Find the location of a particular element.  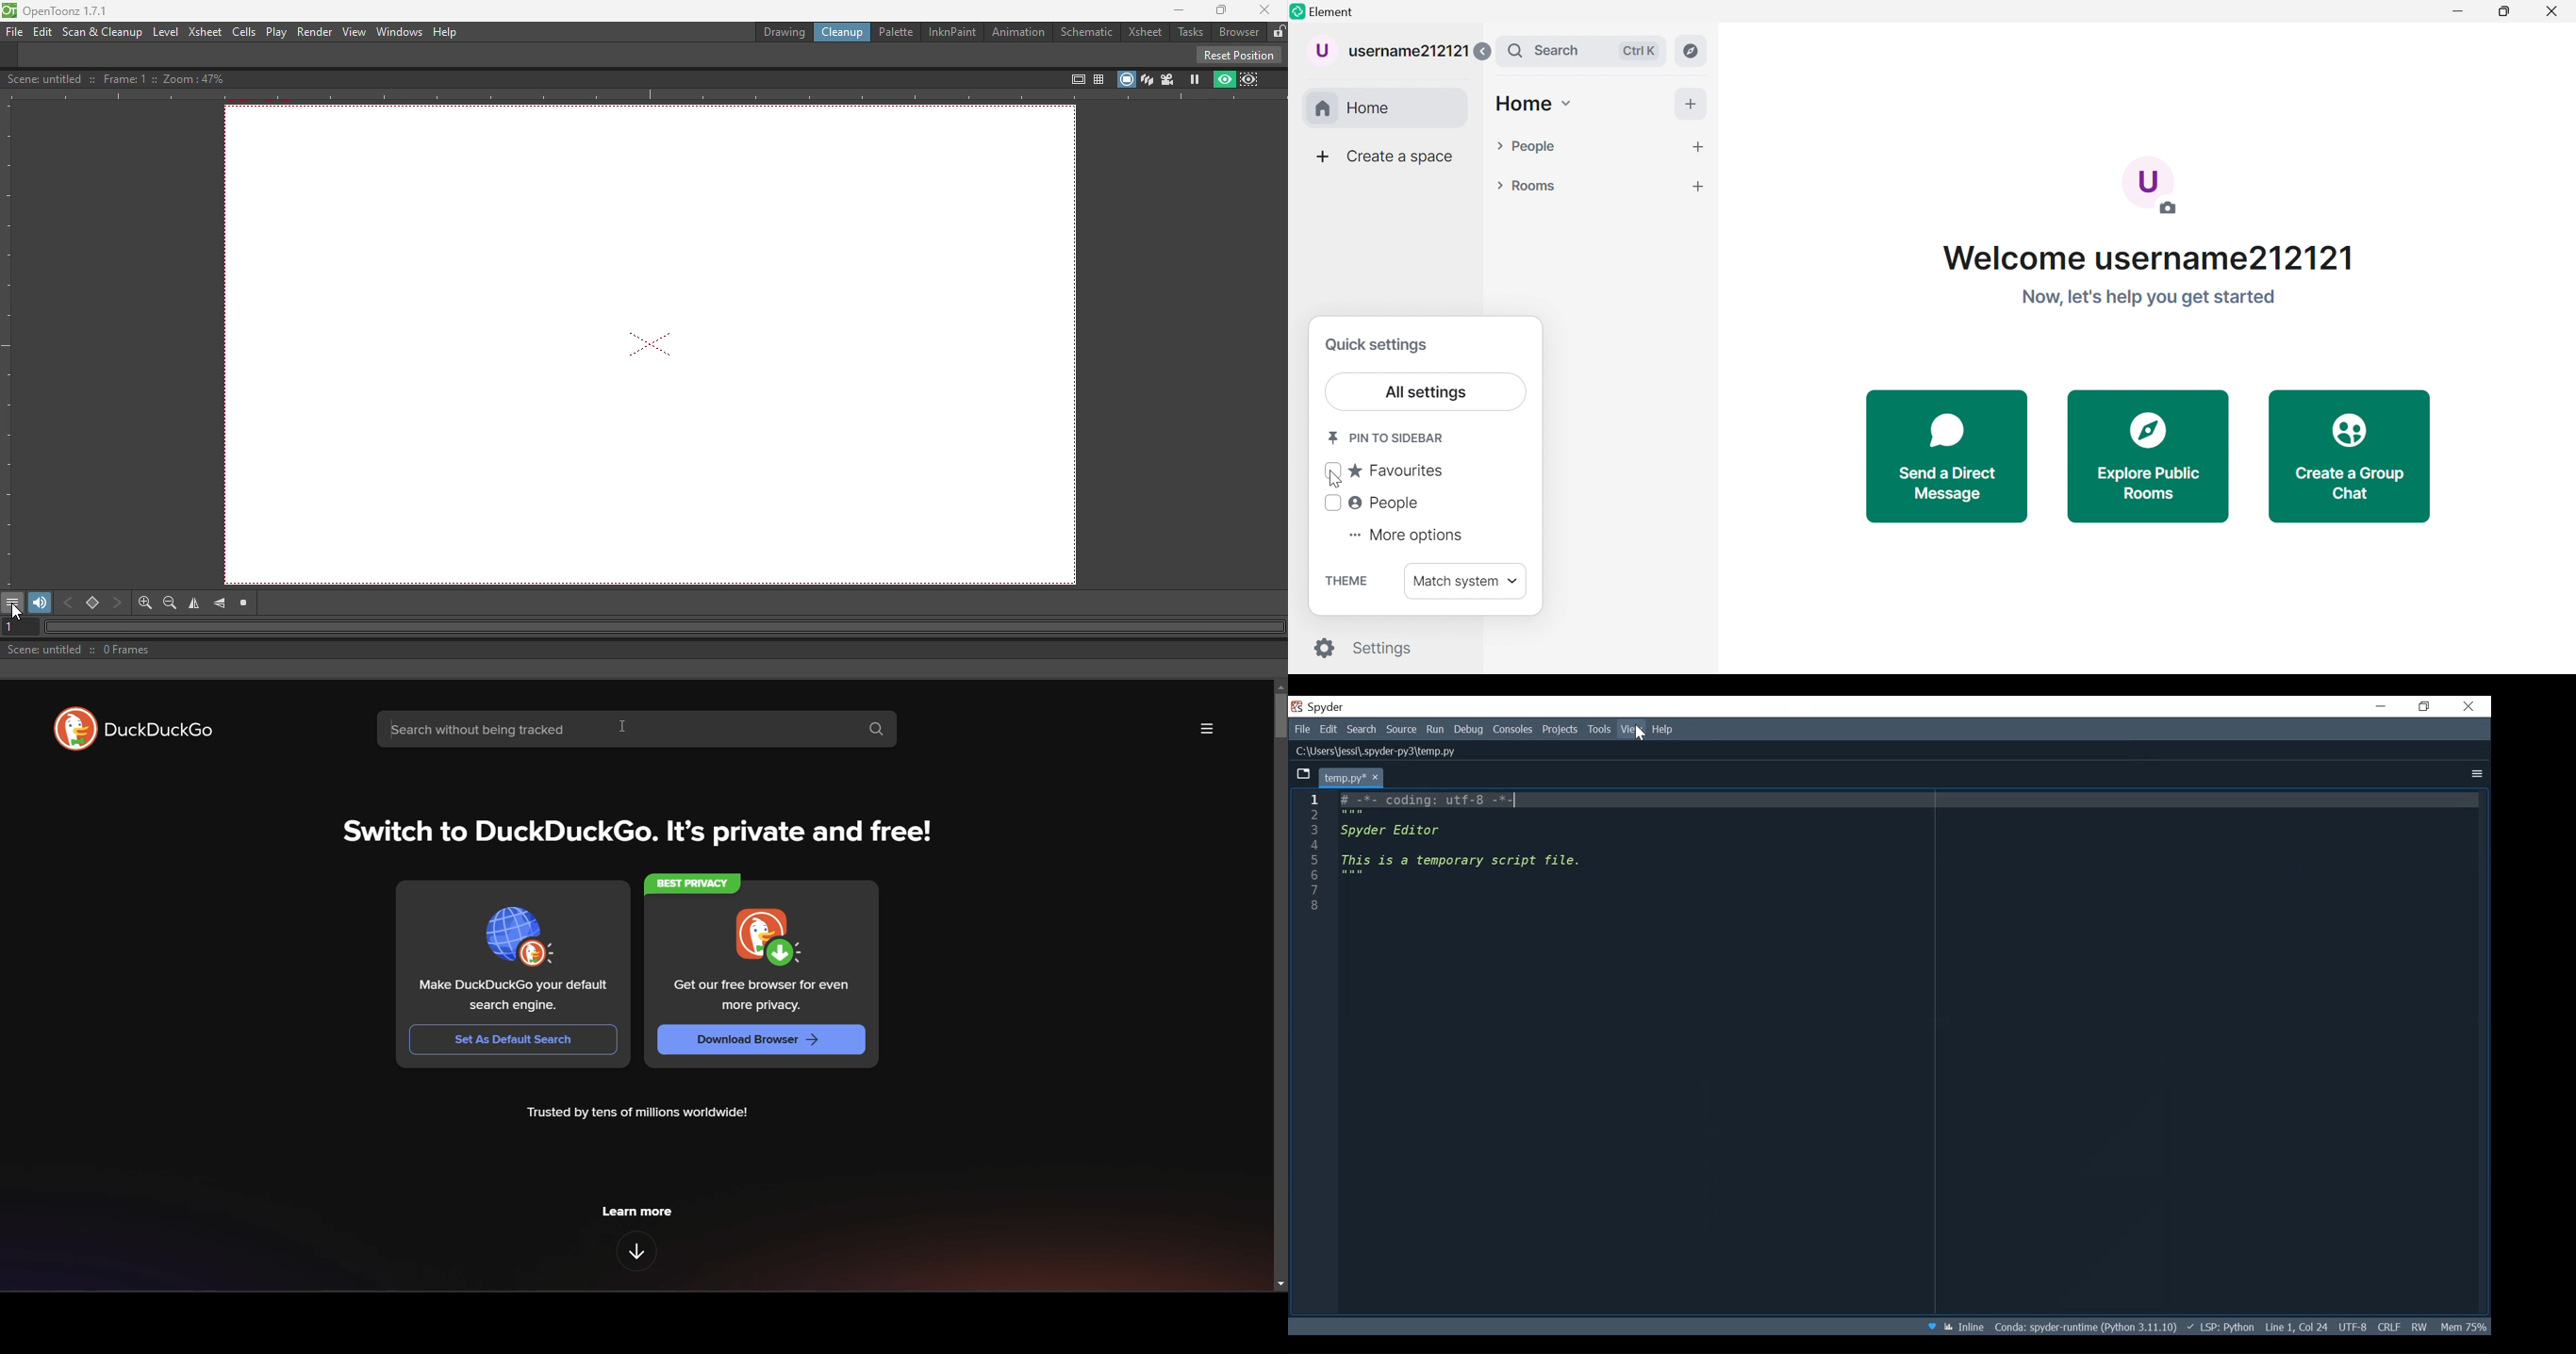

Help Spyder is located at coordinates (1933, 1326).